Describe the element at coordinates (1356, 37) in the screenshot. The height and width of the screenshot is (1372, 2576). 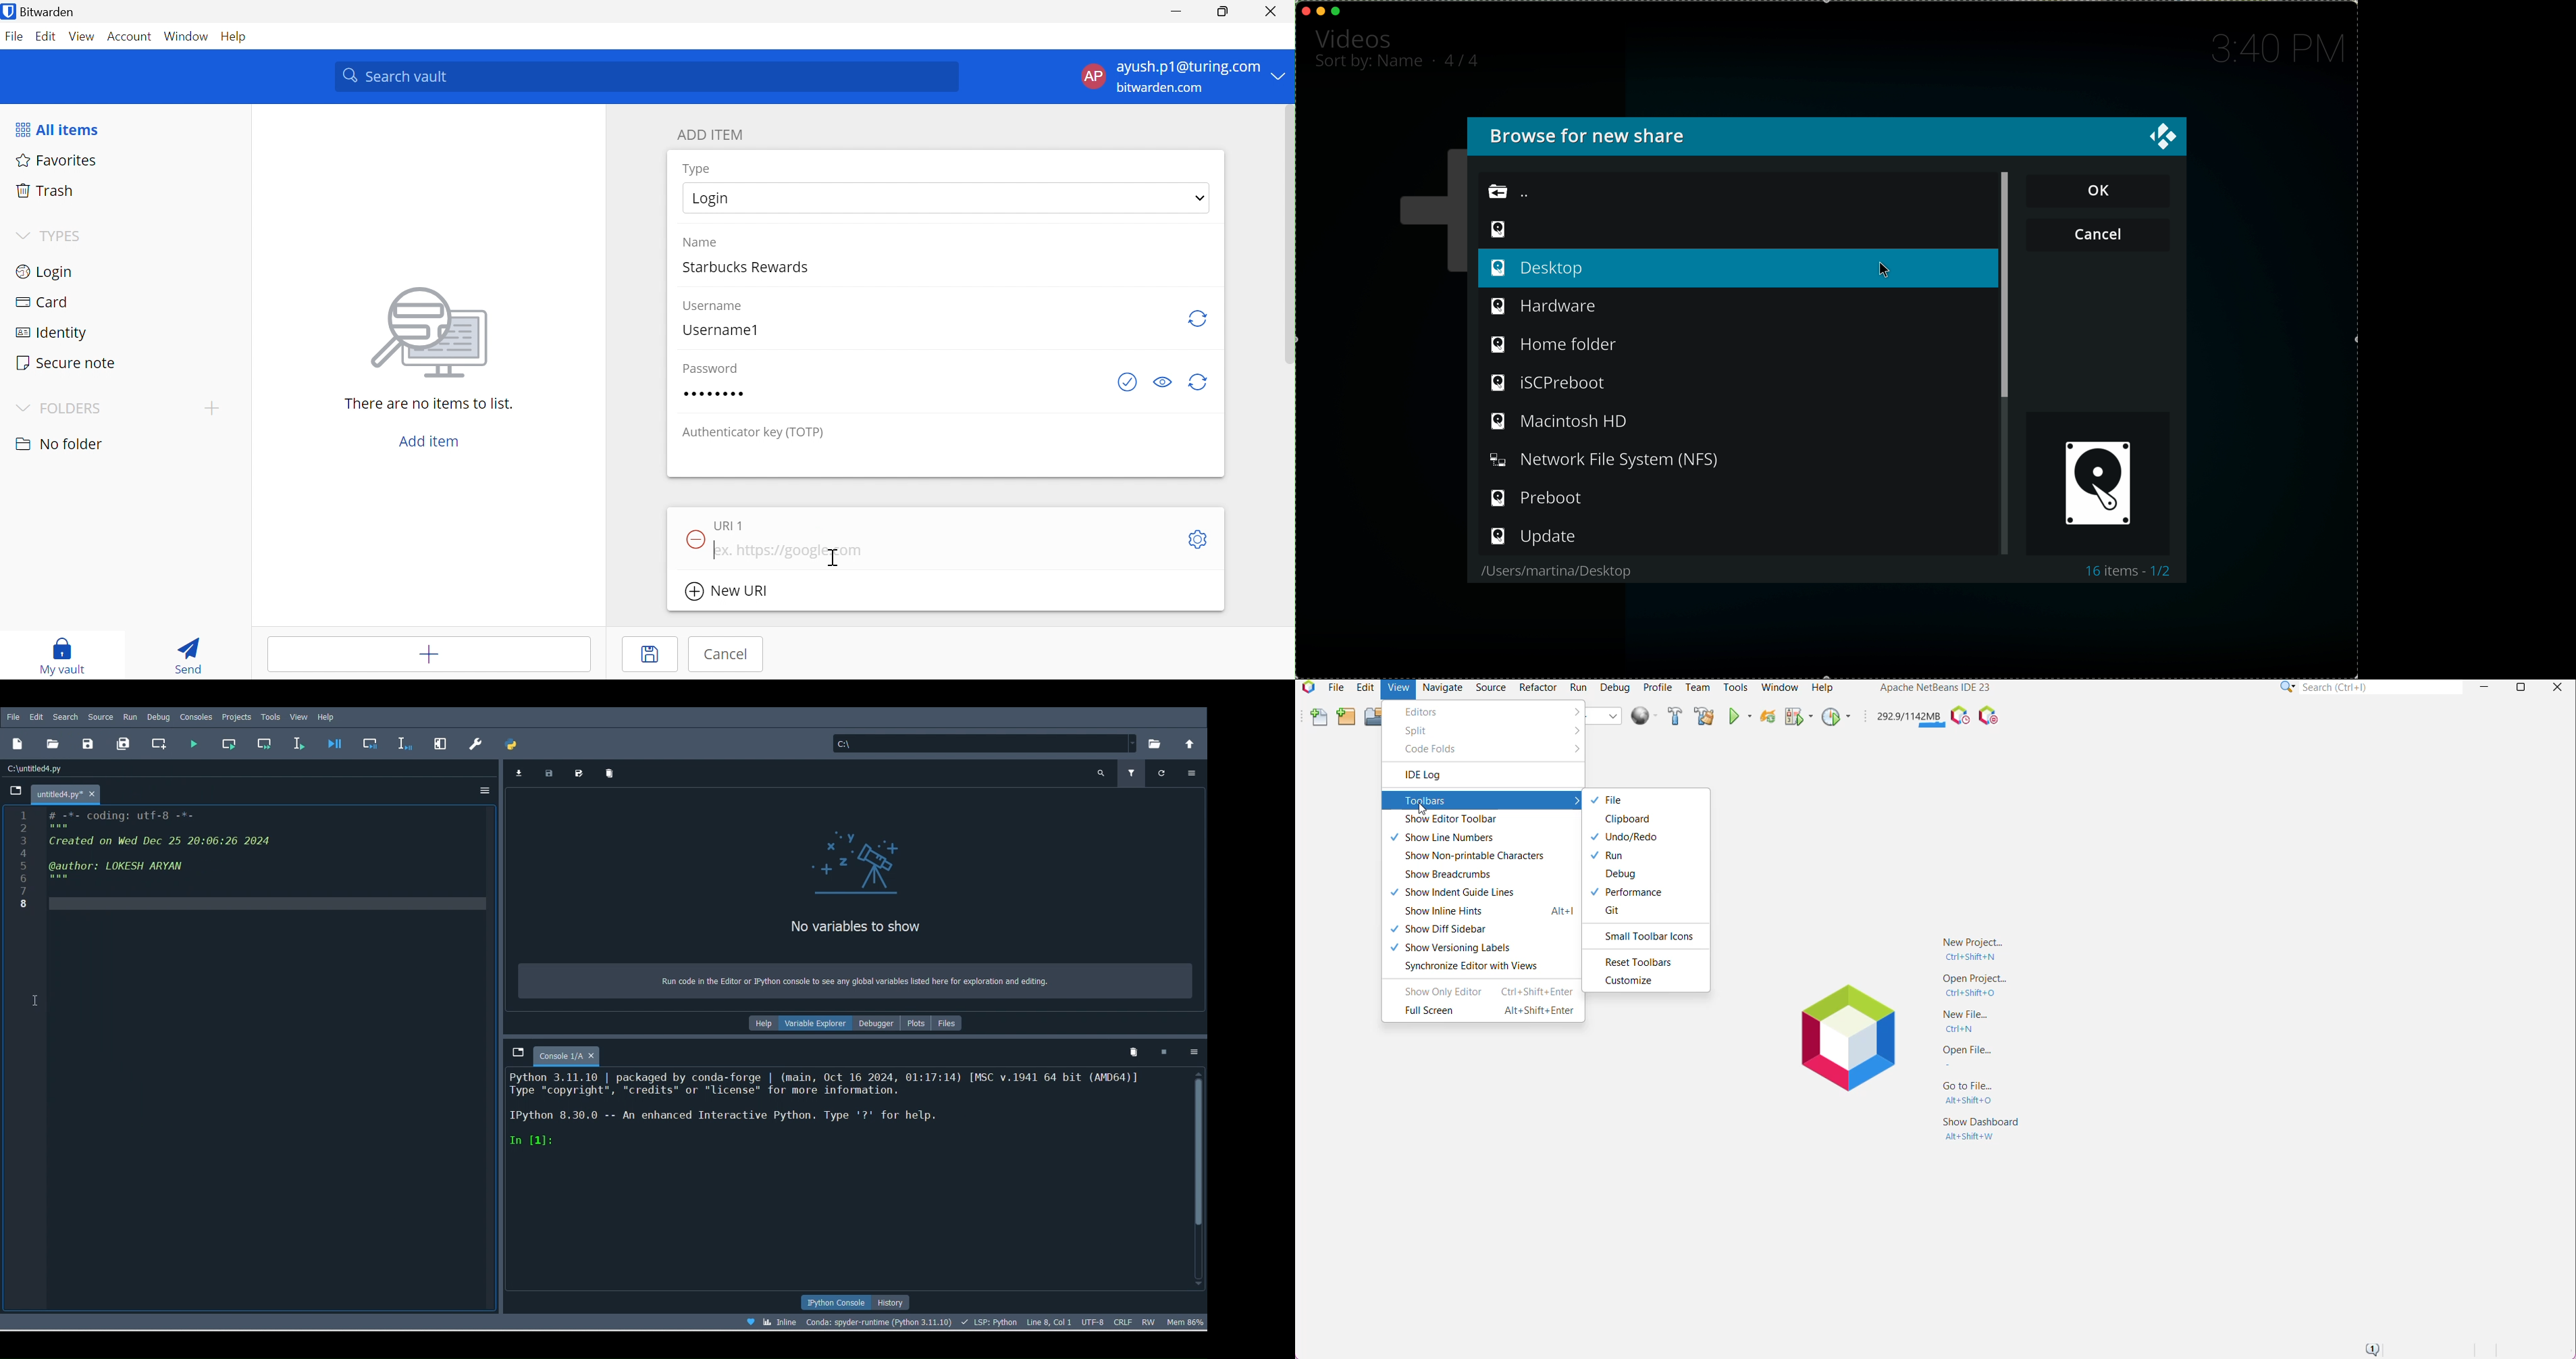
I see `videos` at that location.